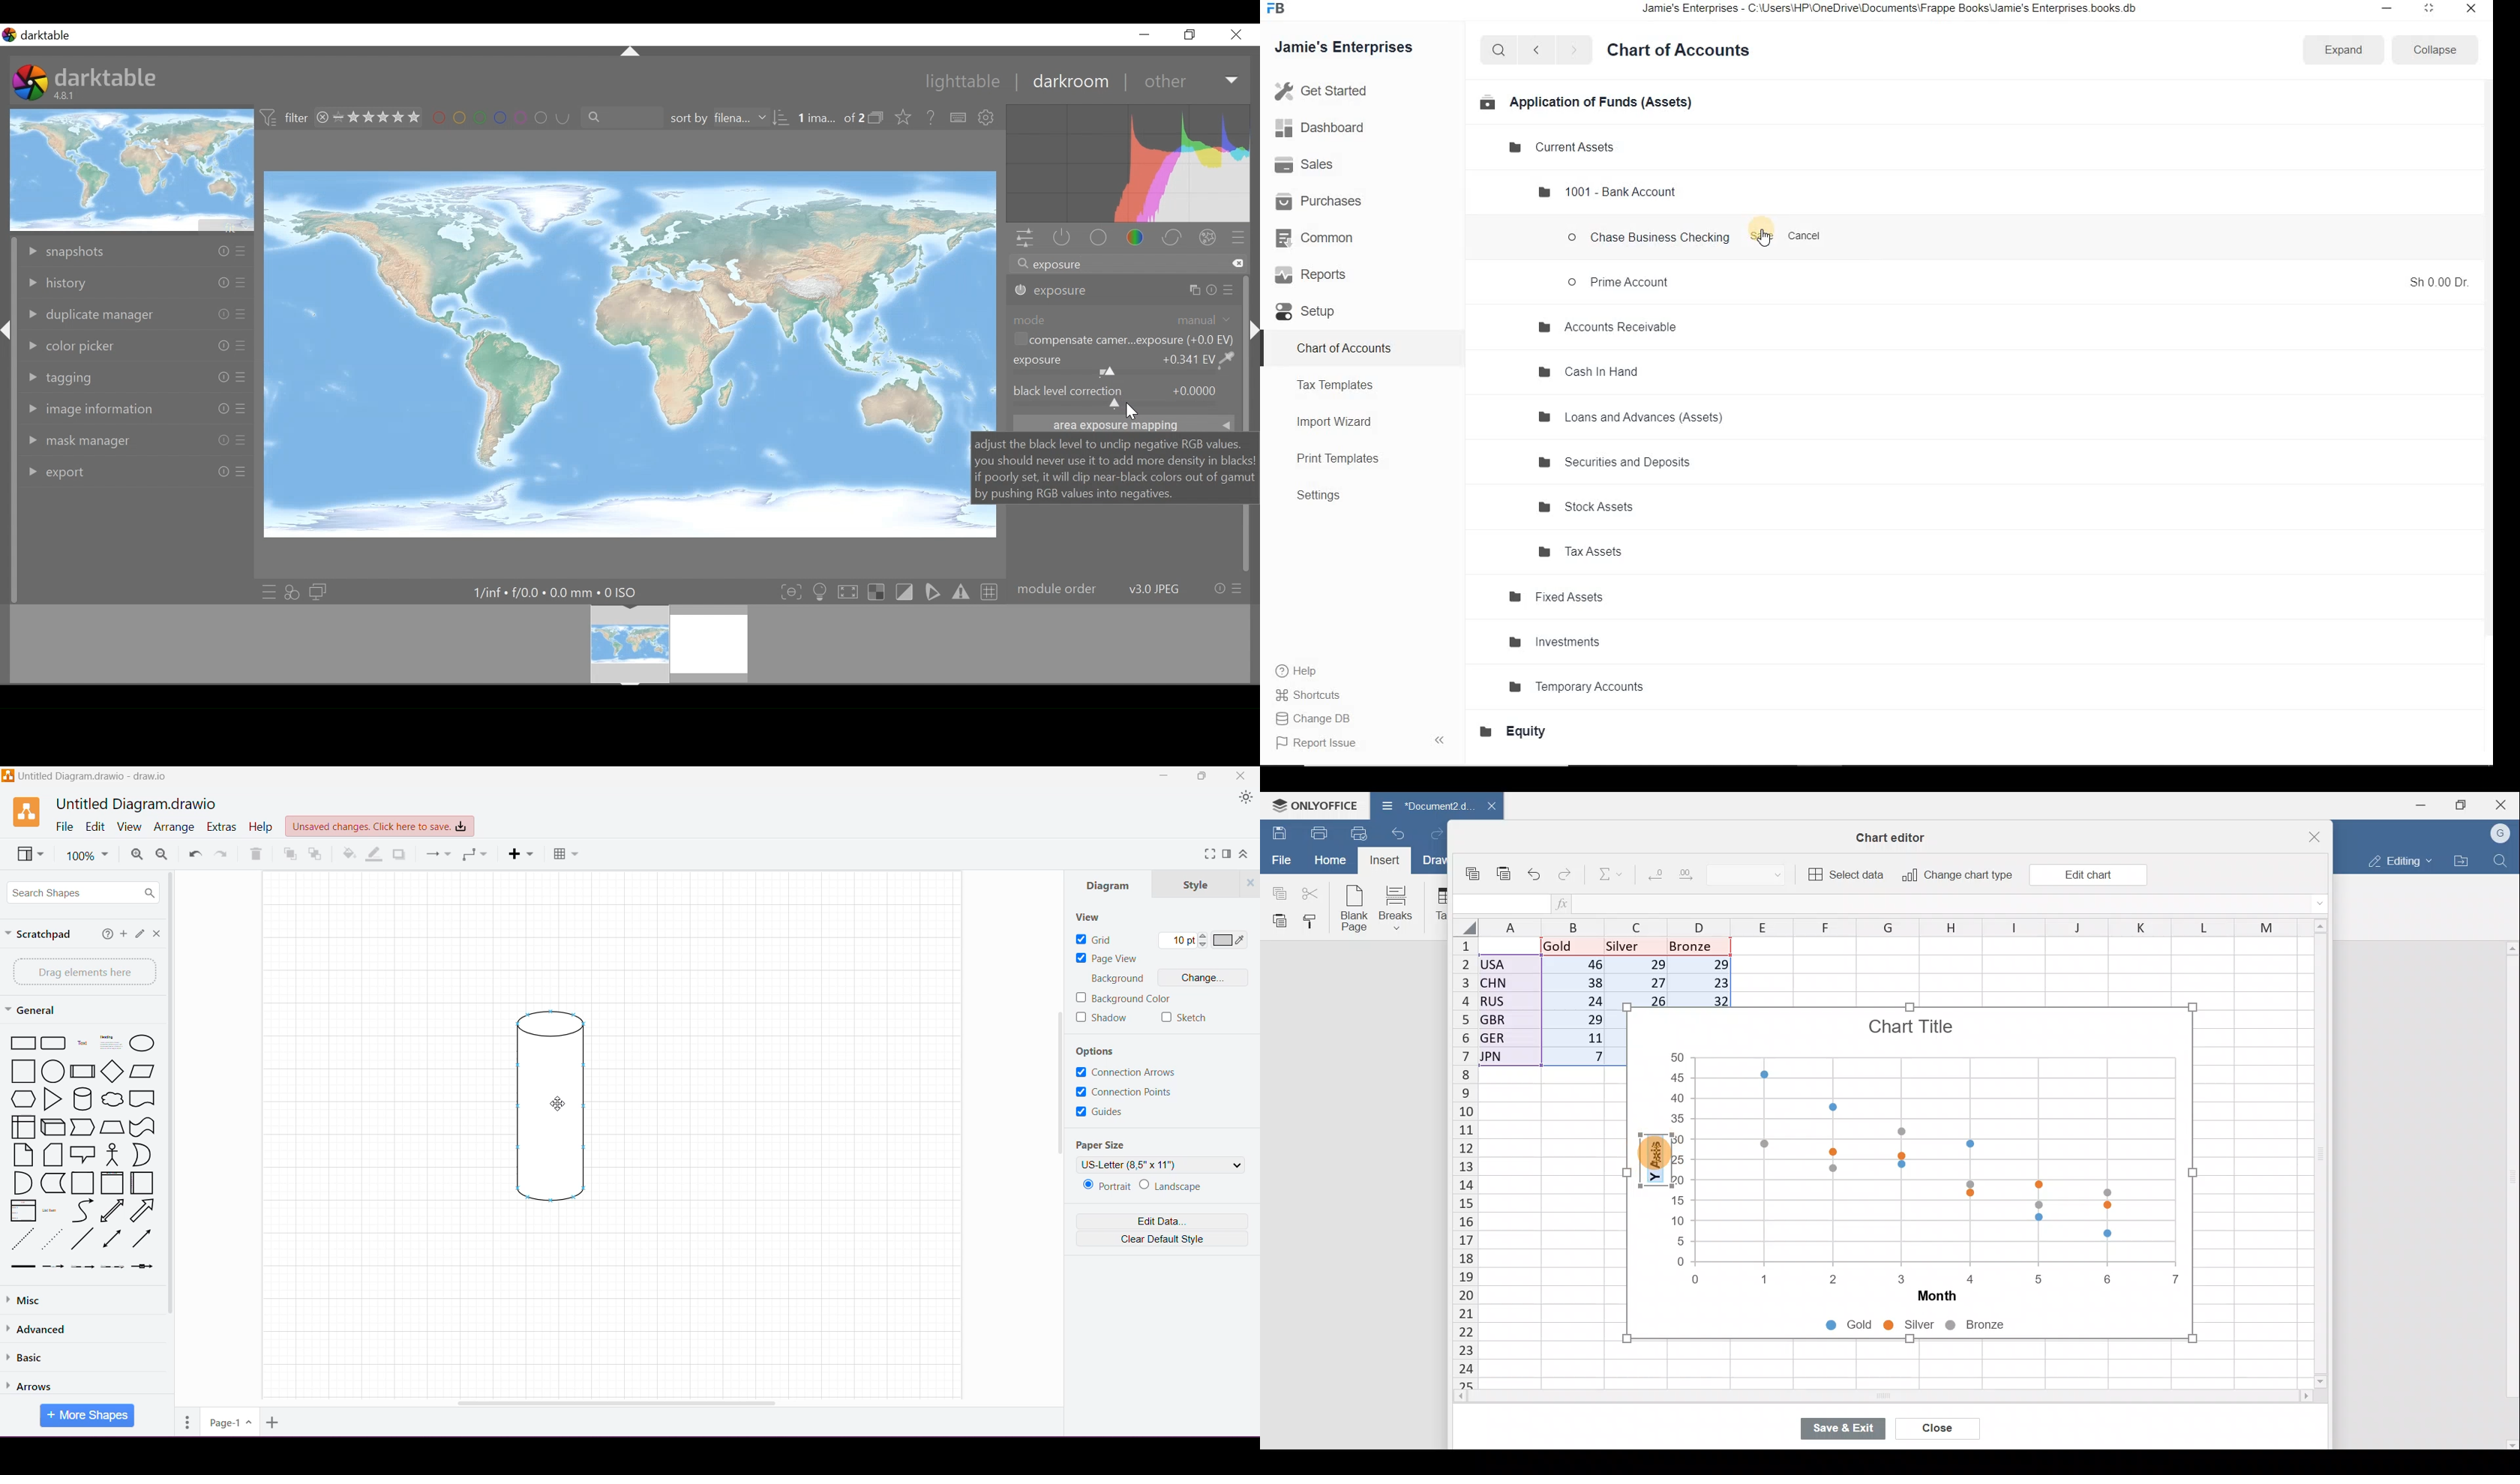 This screenshot has height=1484, width=2520. What do you see at coordinates (2383, 9) in the screenshot?
I see `minimize` at bounding box center [2383, 9].